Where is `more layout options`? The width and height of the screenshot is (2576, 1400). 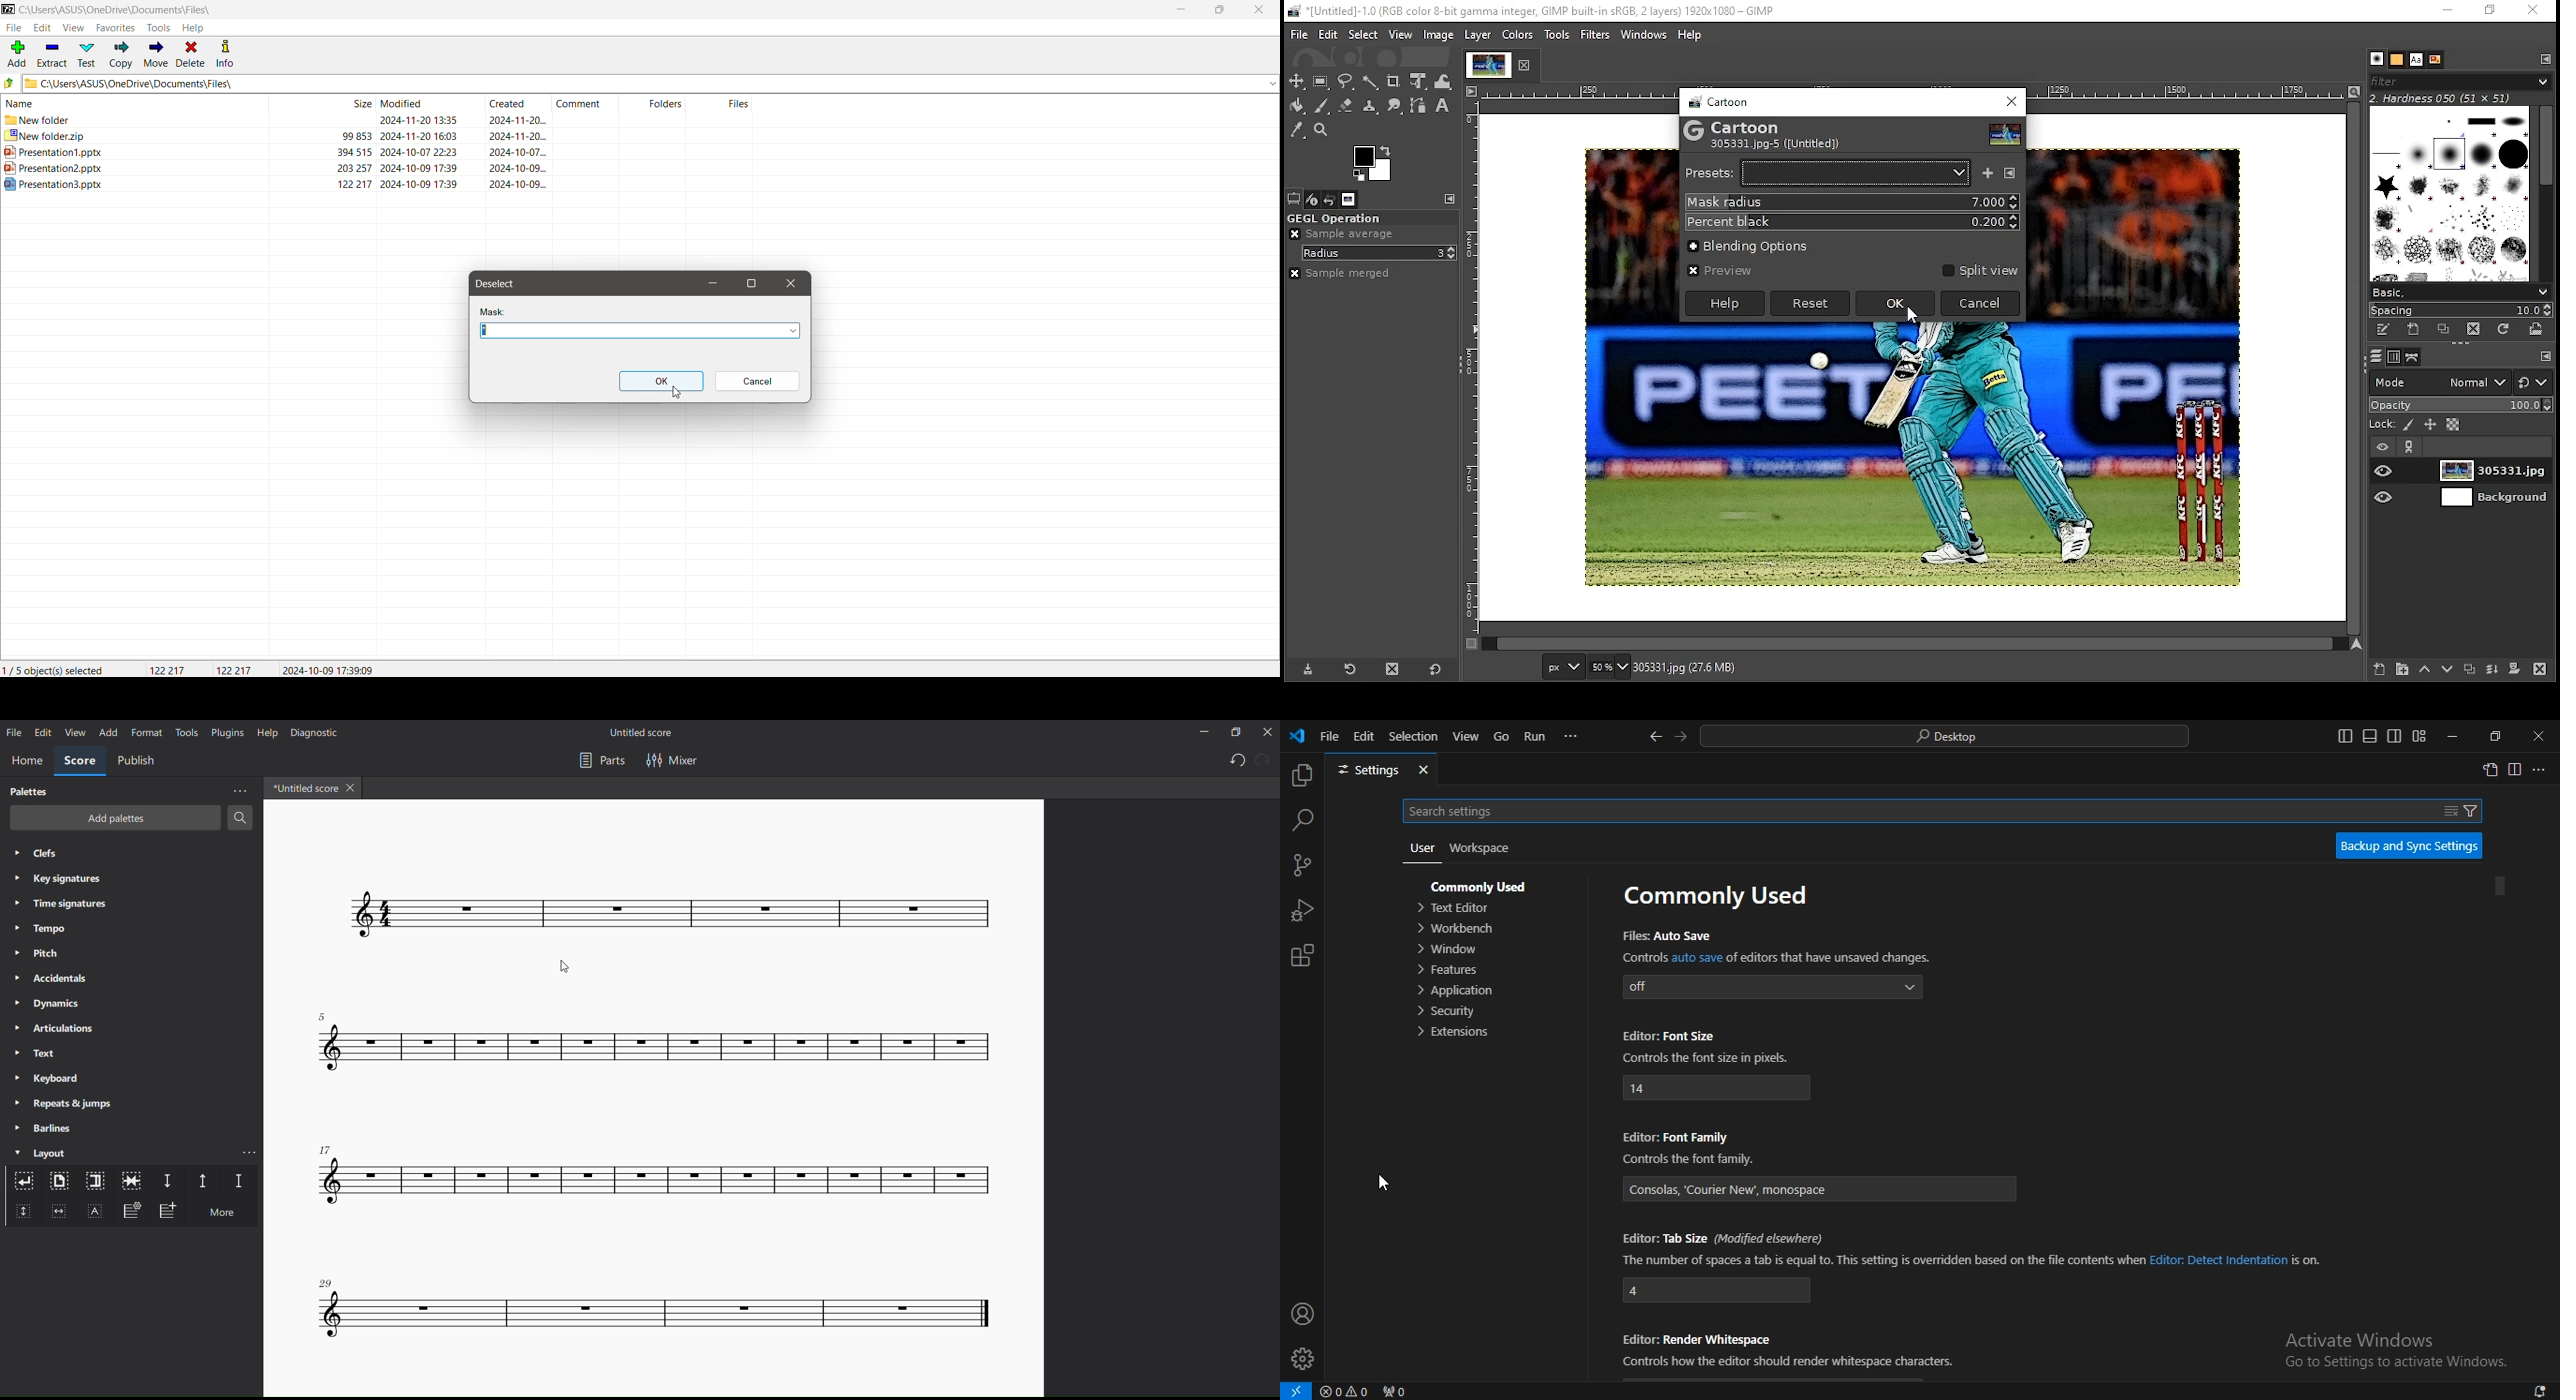 more layout options is located at coordinates (252, 1152).